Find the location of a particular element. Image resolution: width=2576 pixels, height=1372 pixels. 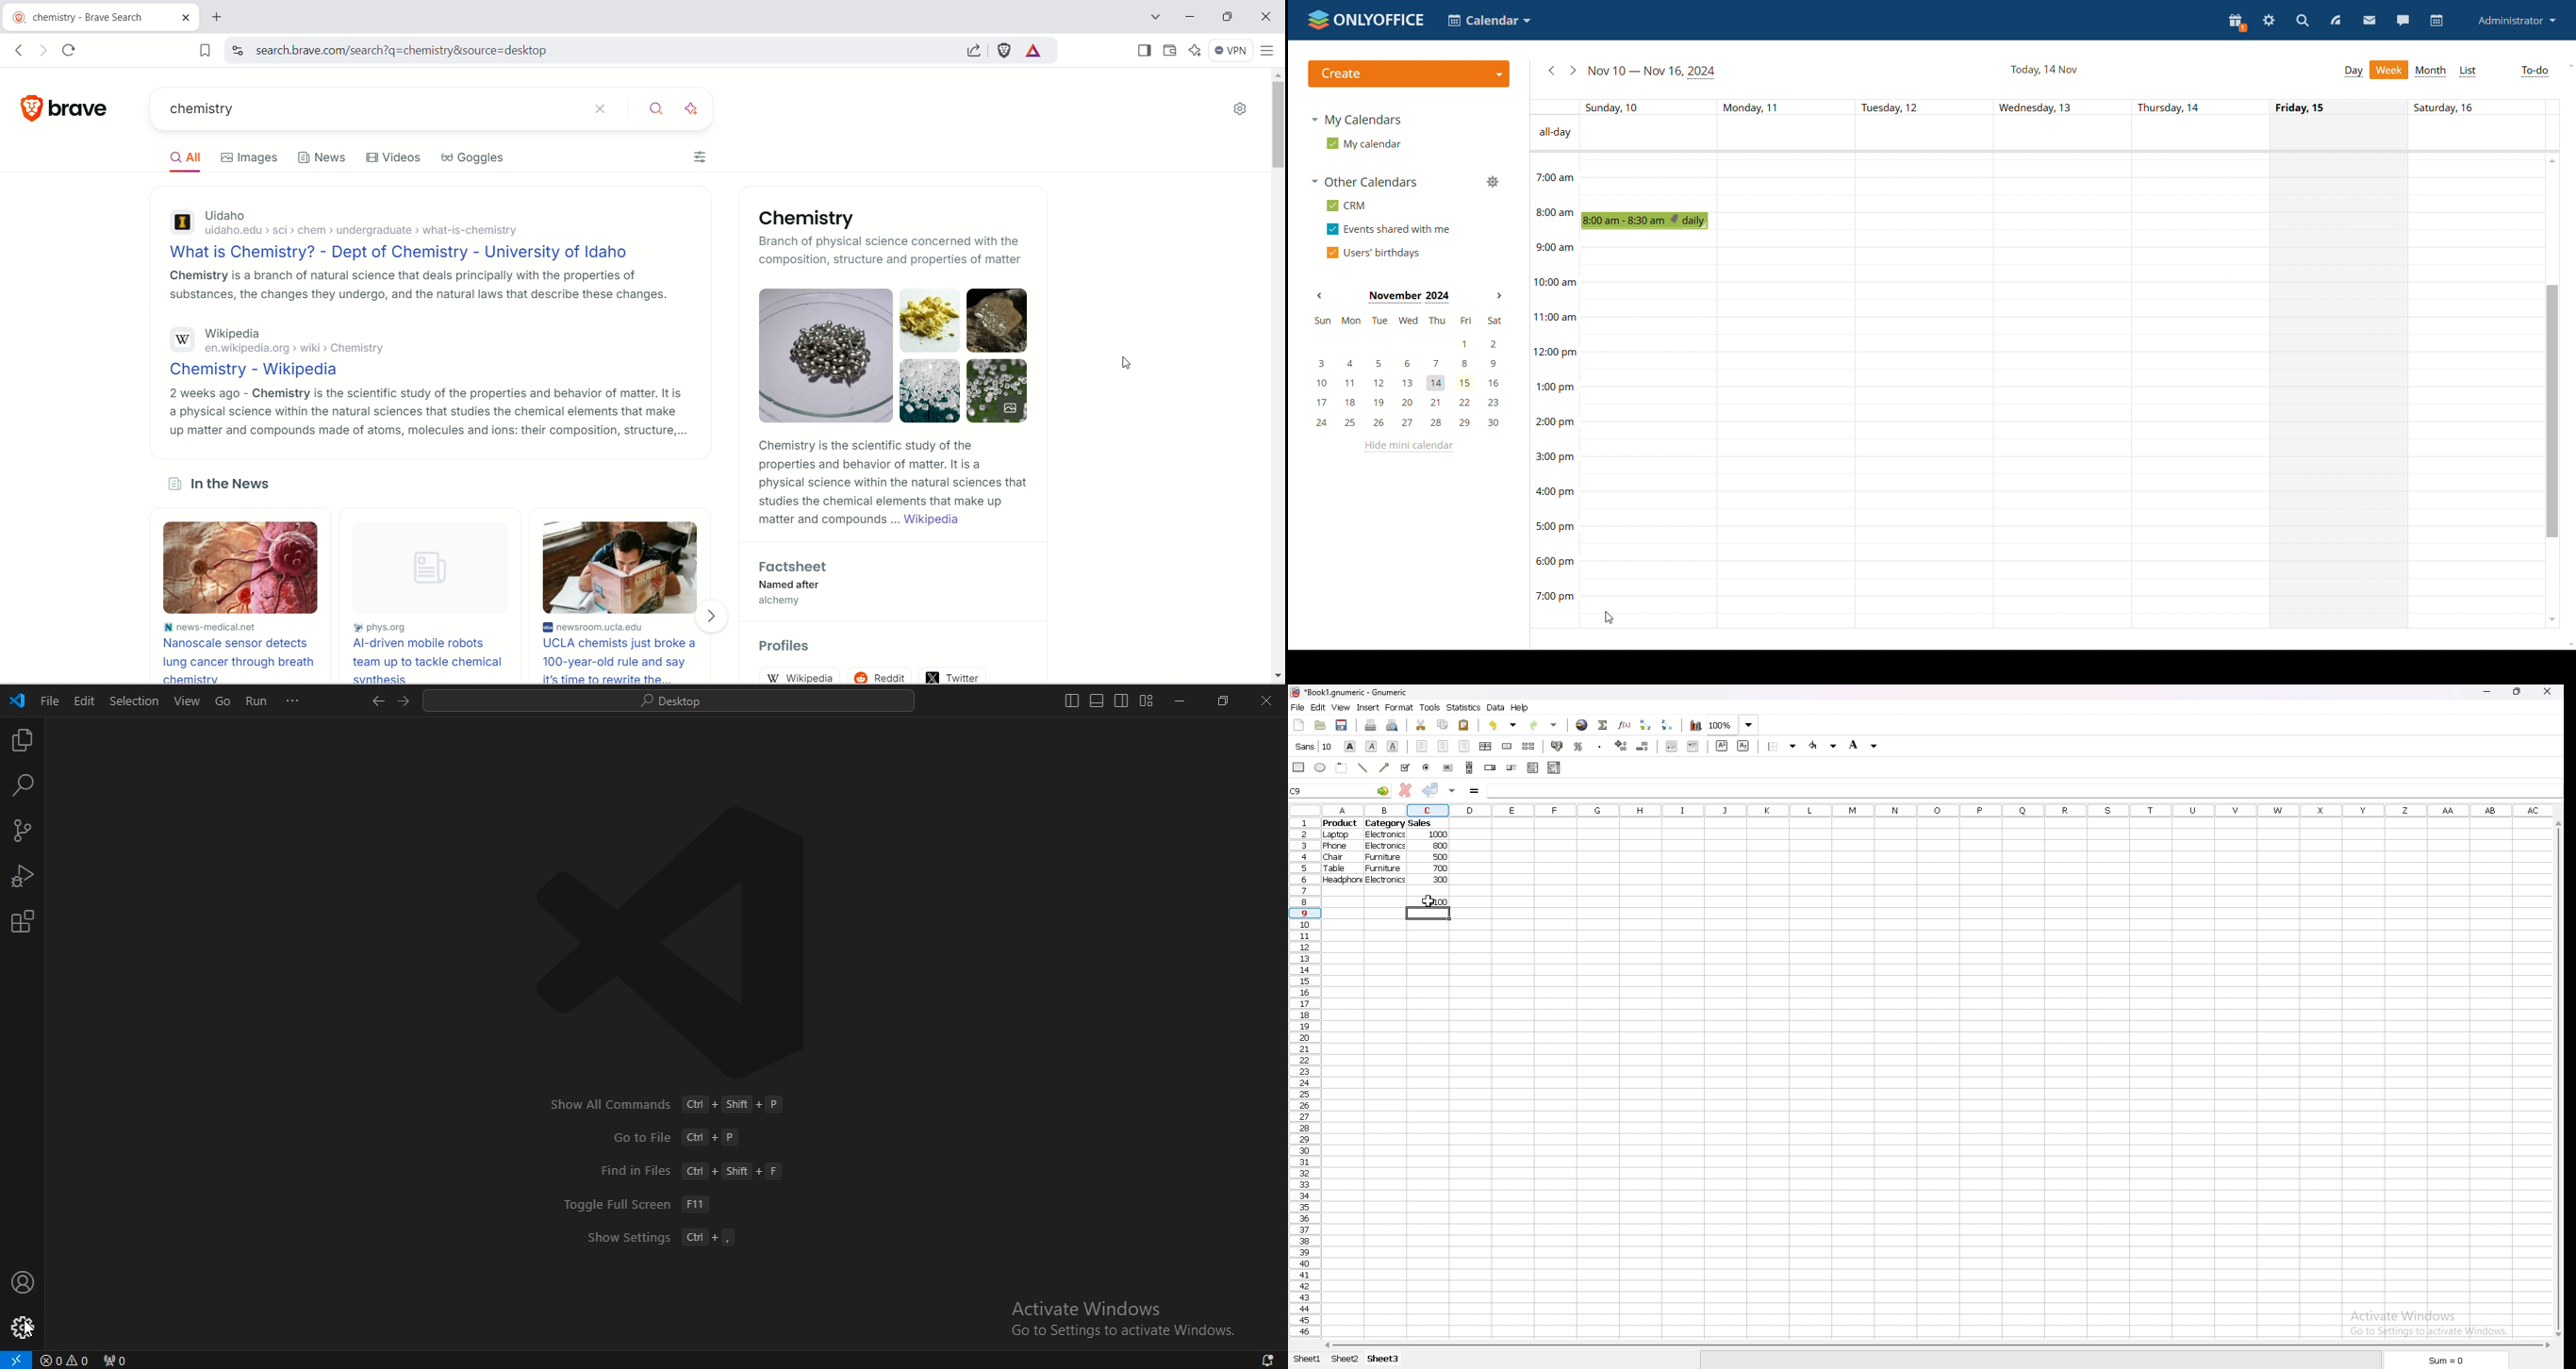

reload is located at coordinates (70, 51).